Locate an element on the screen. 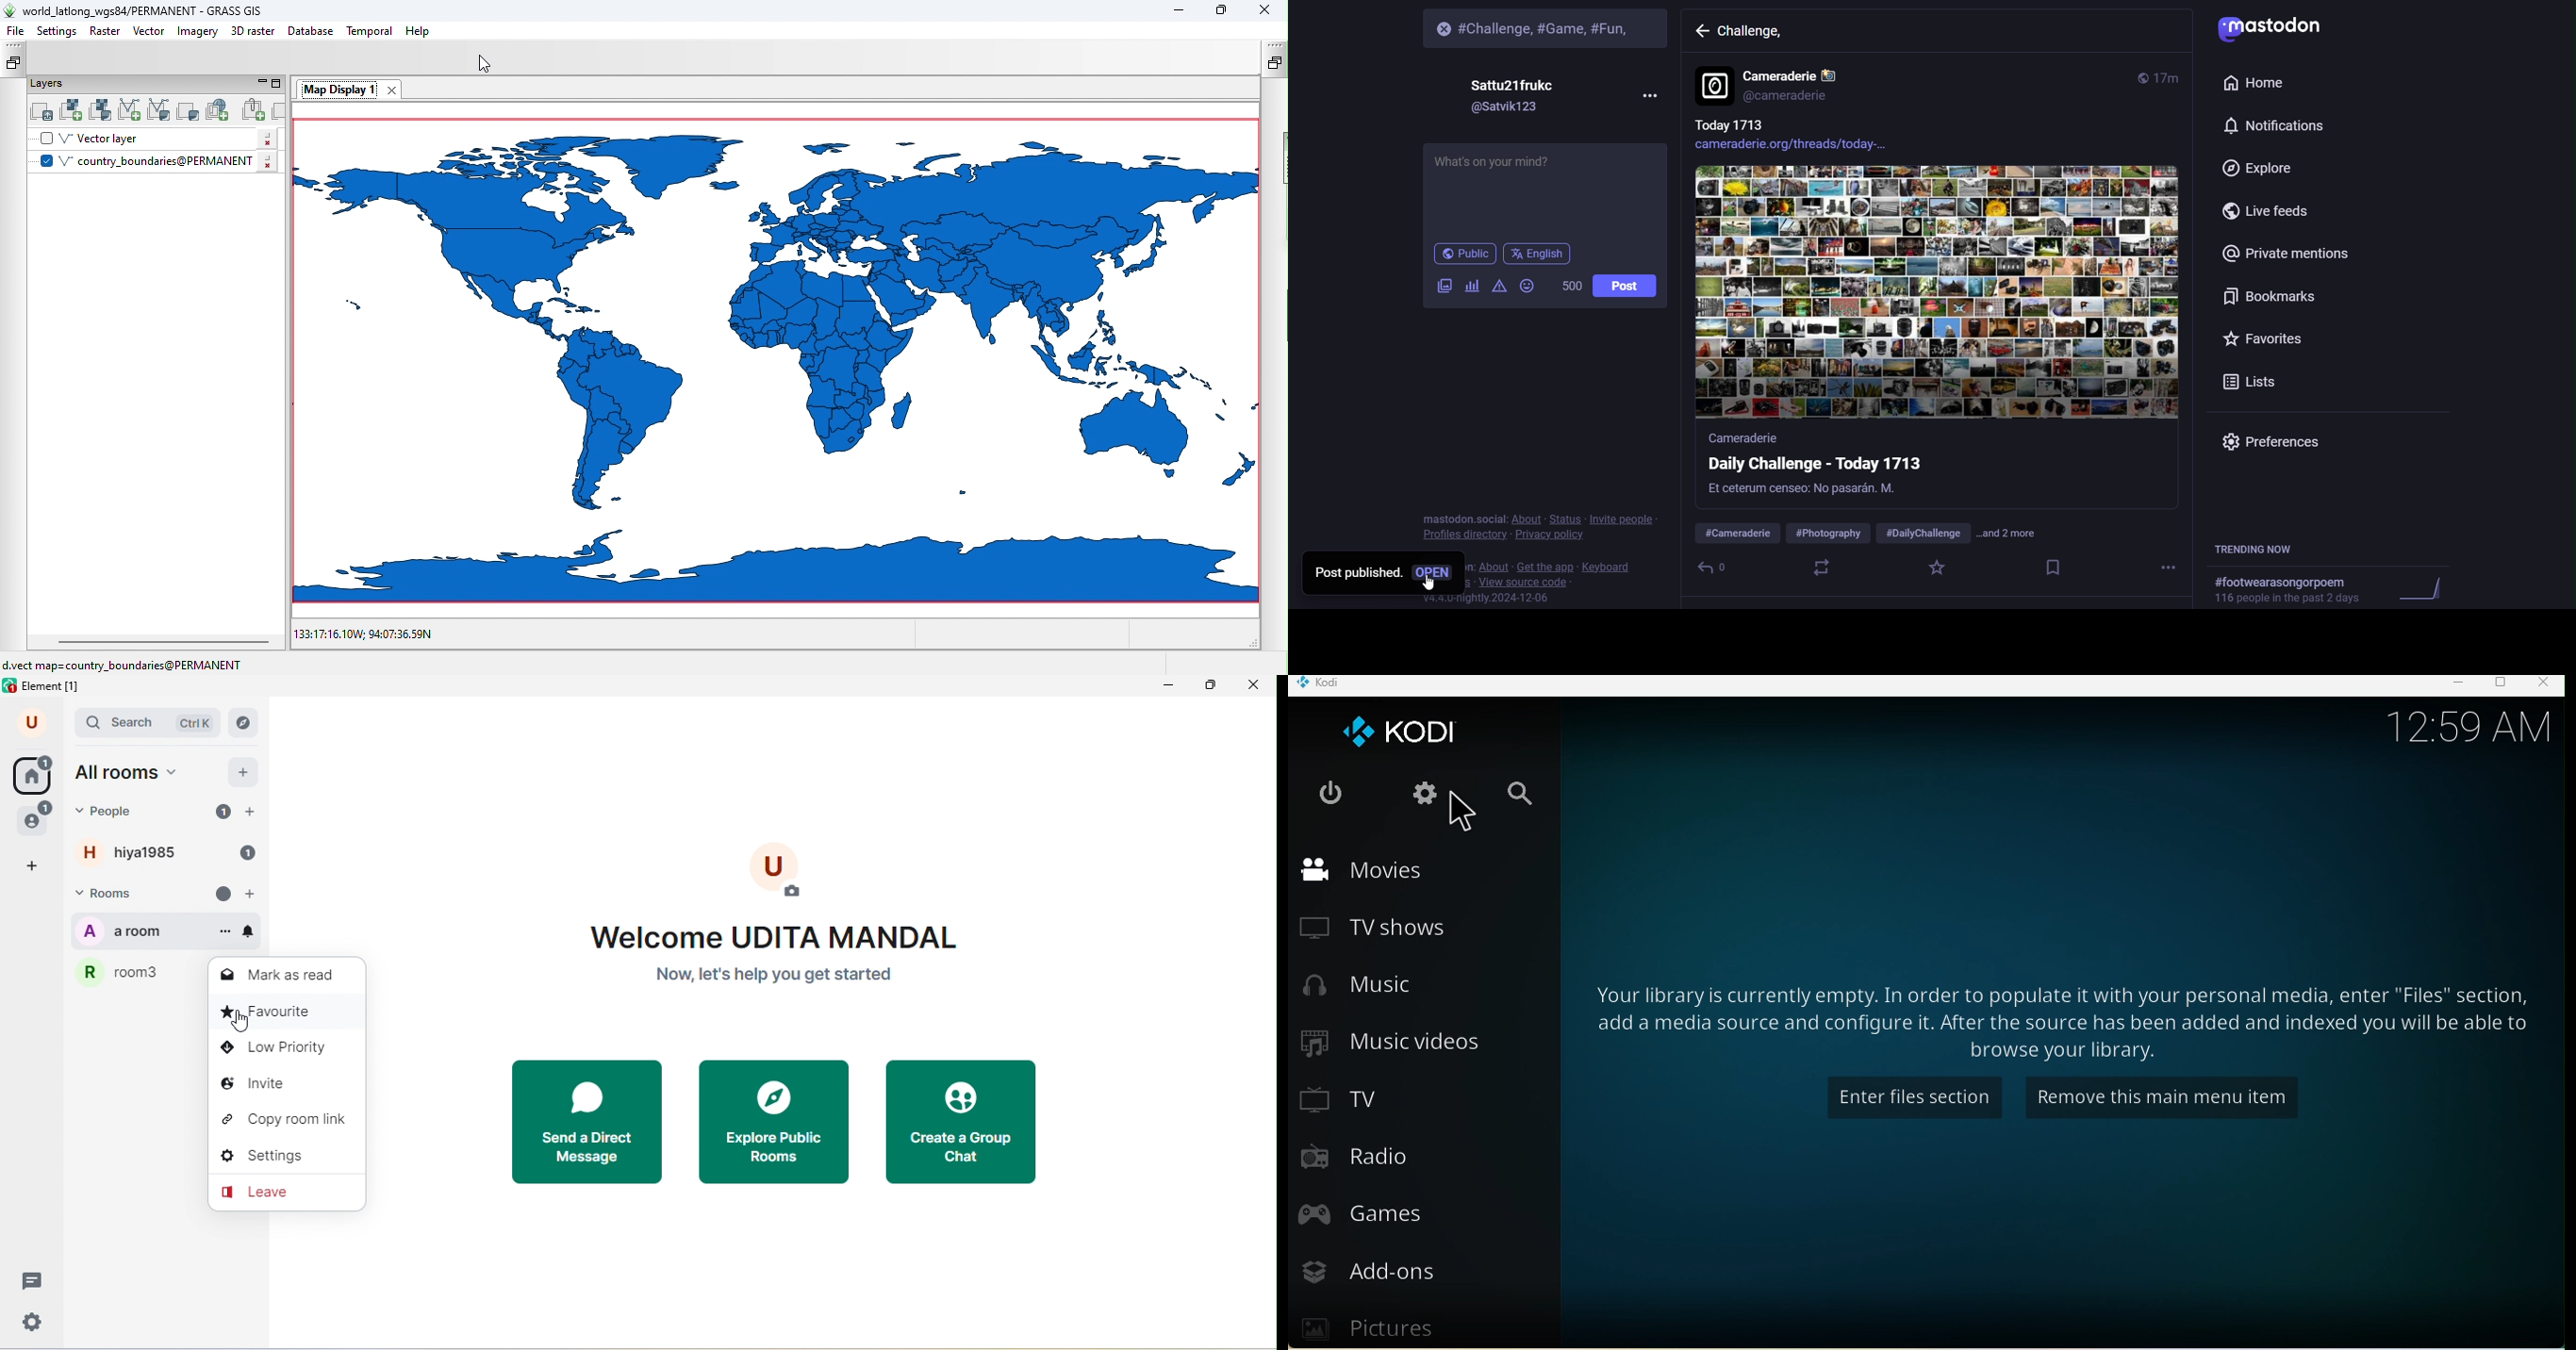 The height and width of the screenshot is (1372, 2576). profile directorie is located at coordinates (1464, 535).